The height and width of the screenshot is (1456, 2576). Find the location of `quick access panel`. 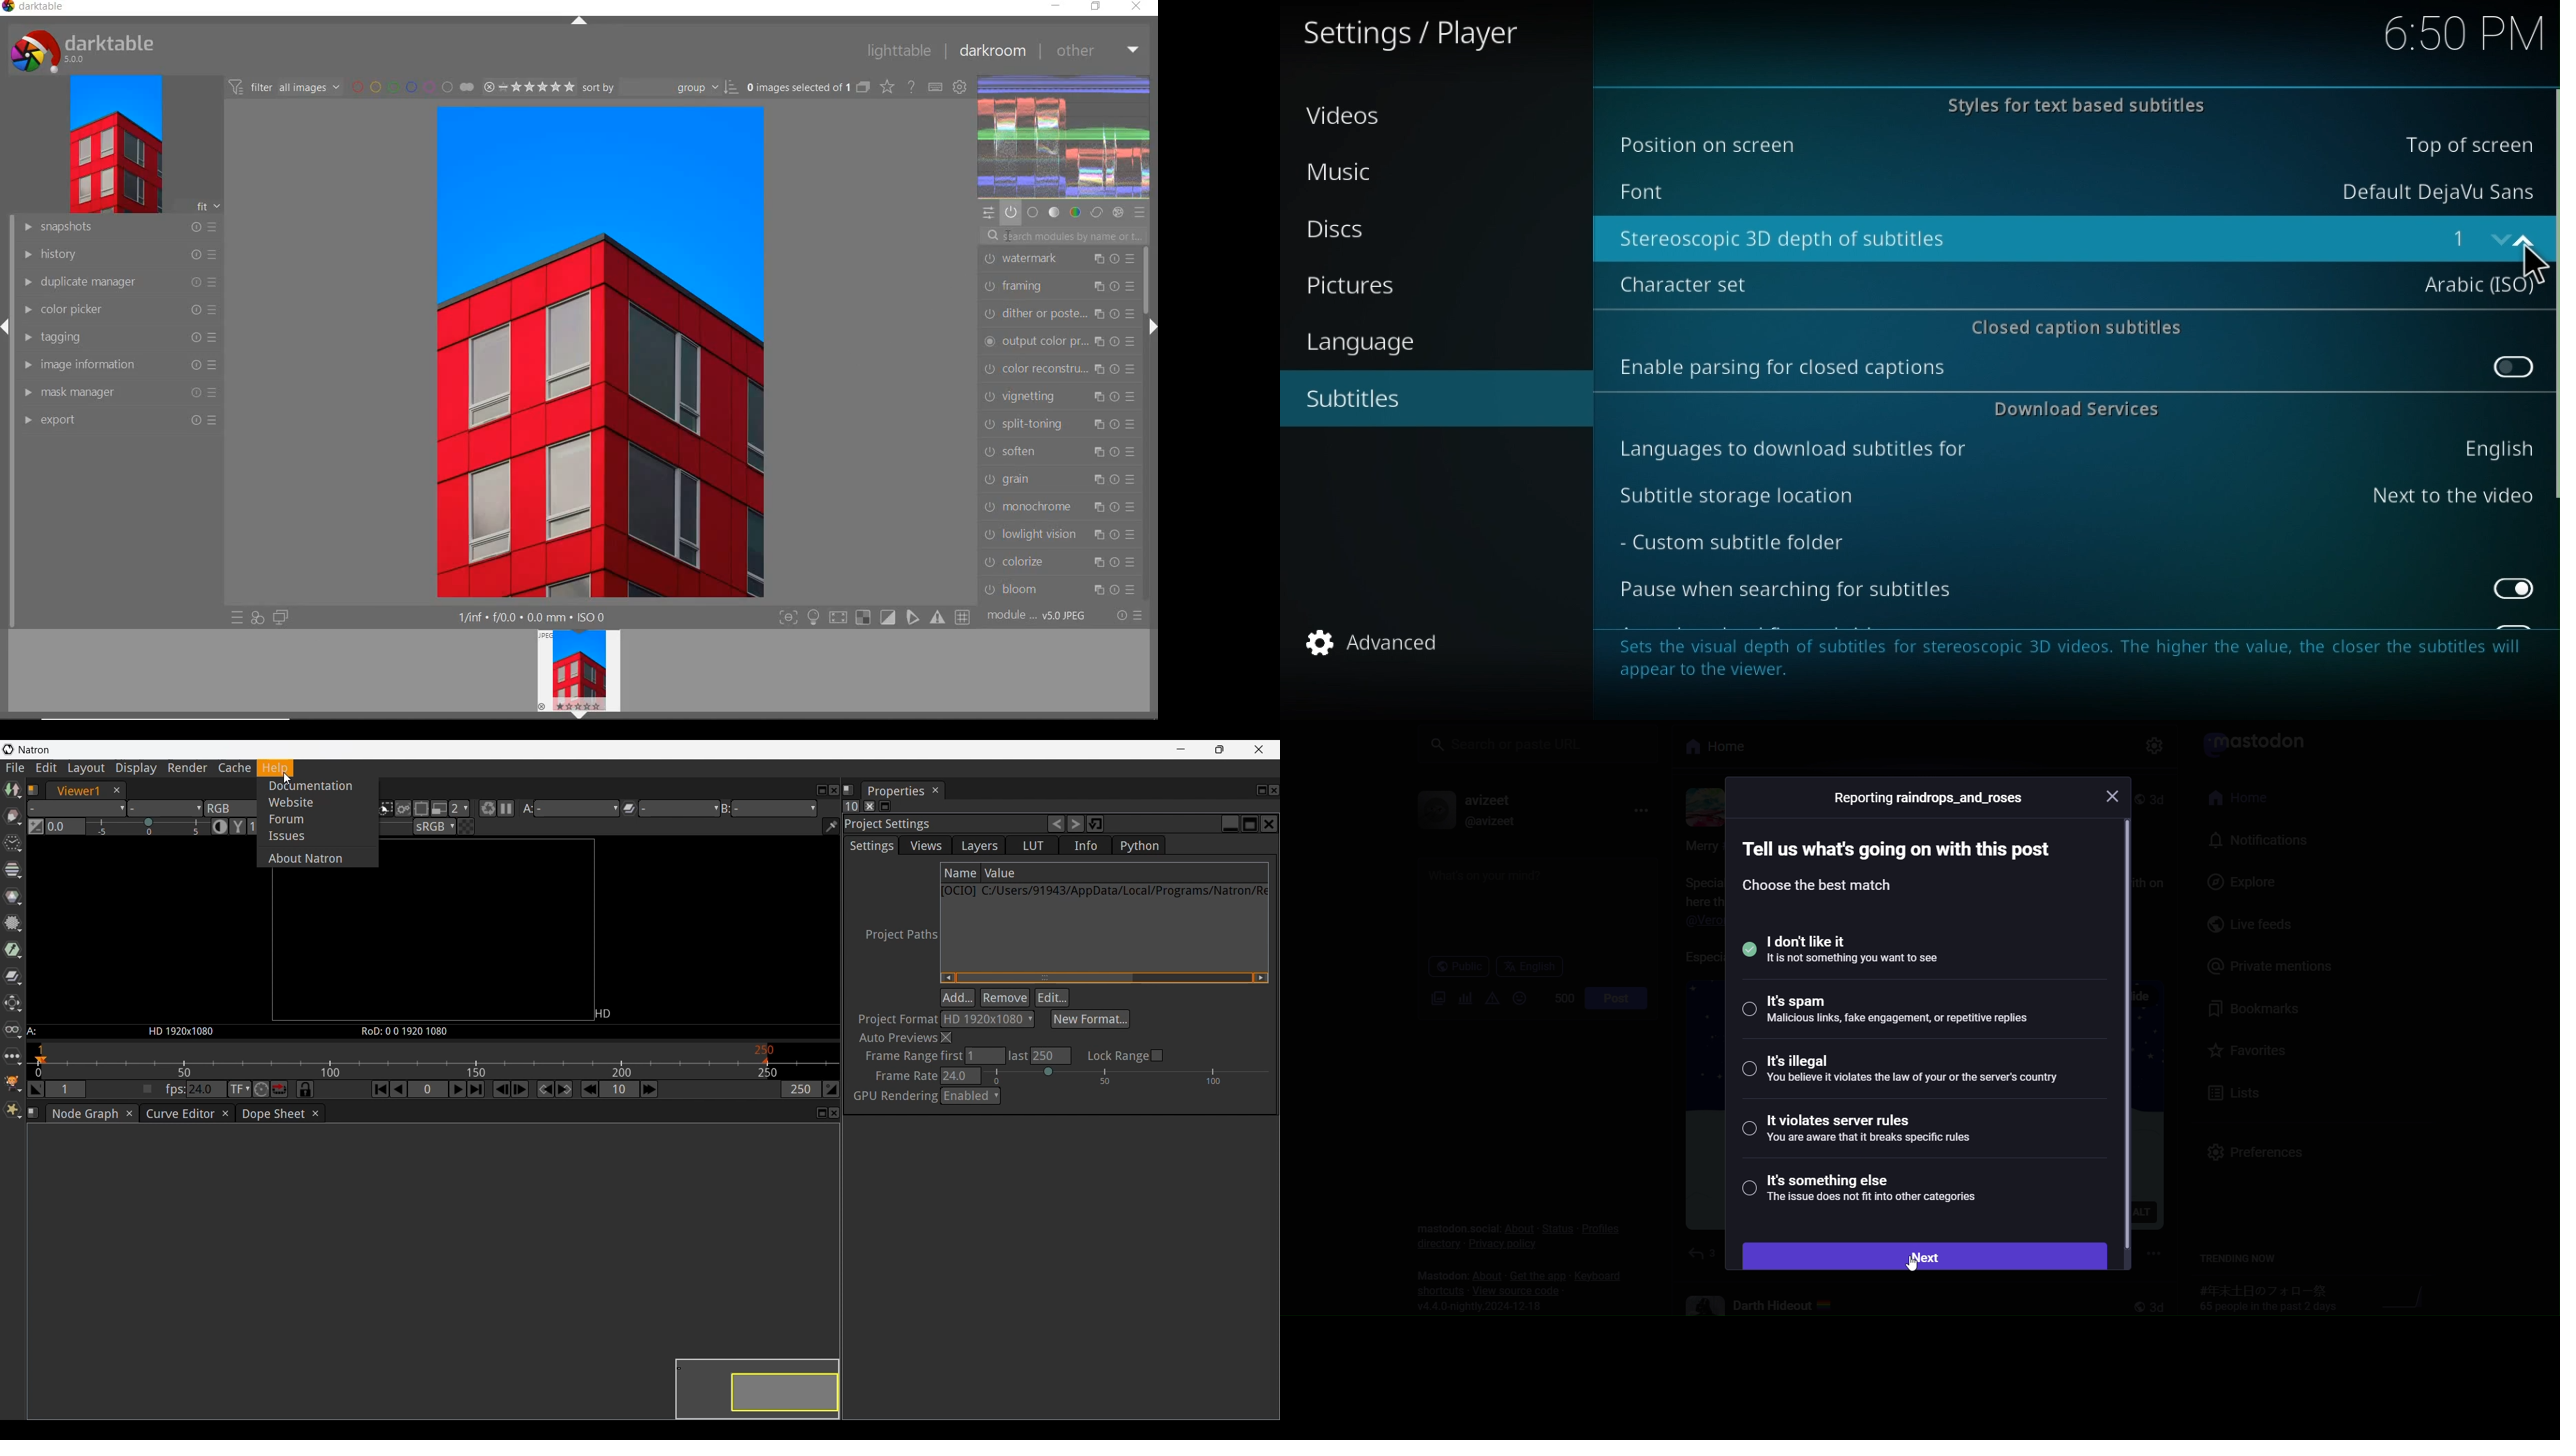

quick access panel is located at coordinates (990, 213).